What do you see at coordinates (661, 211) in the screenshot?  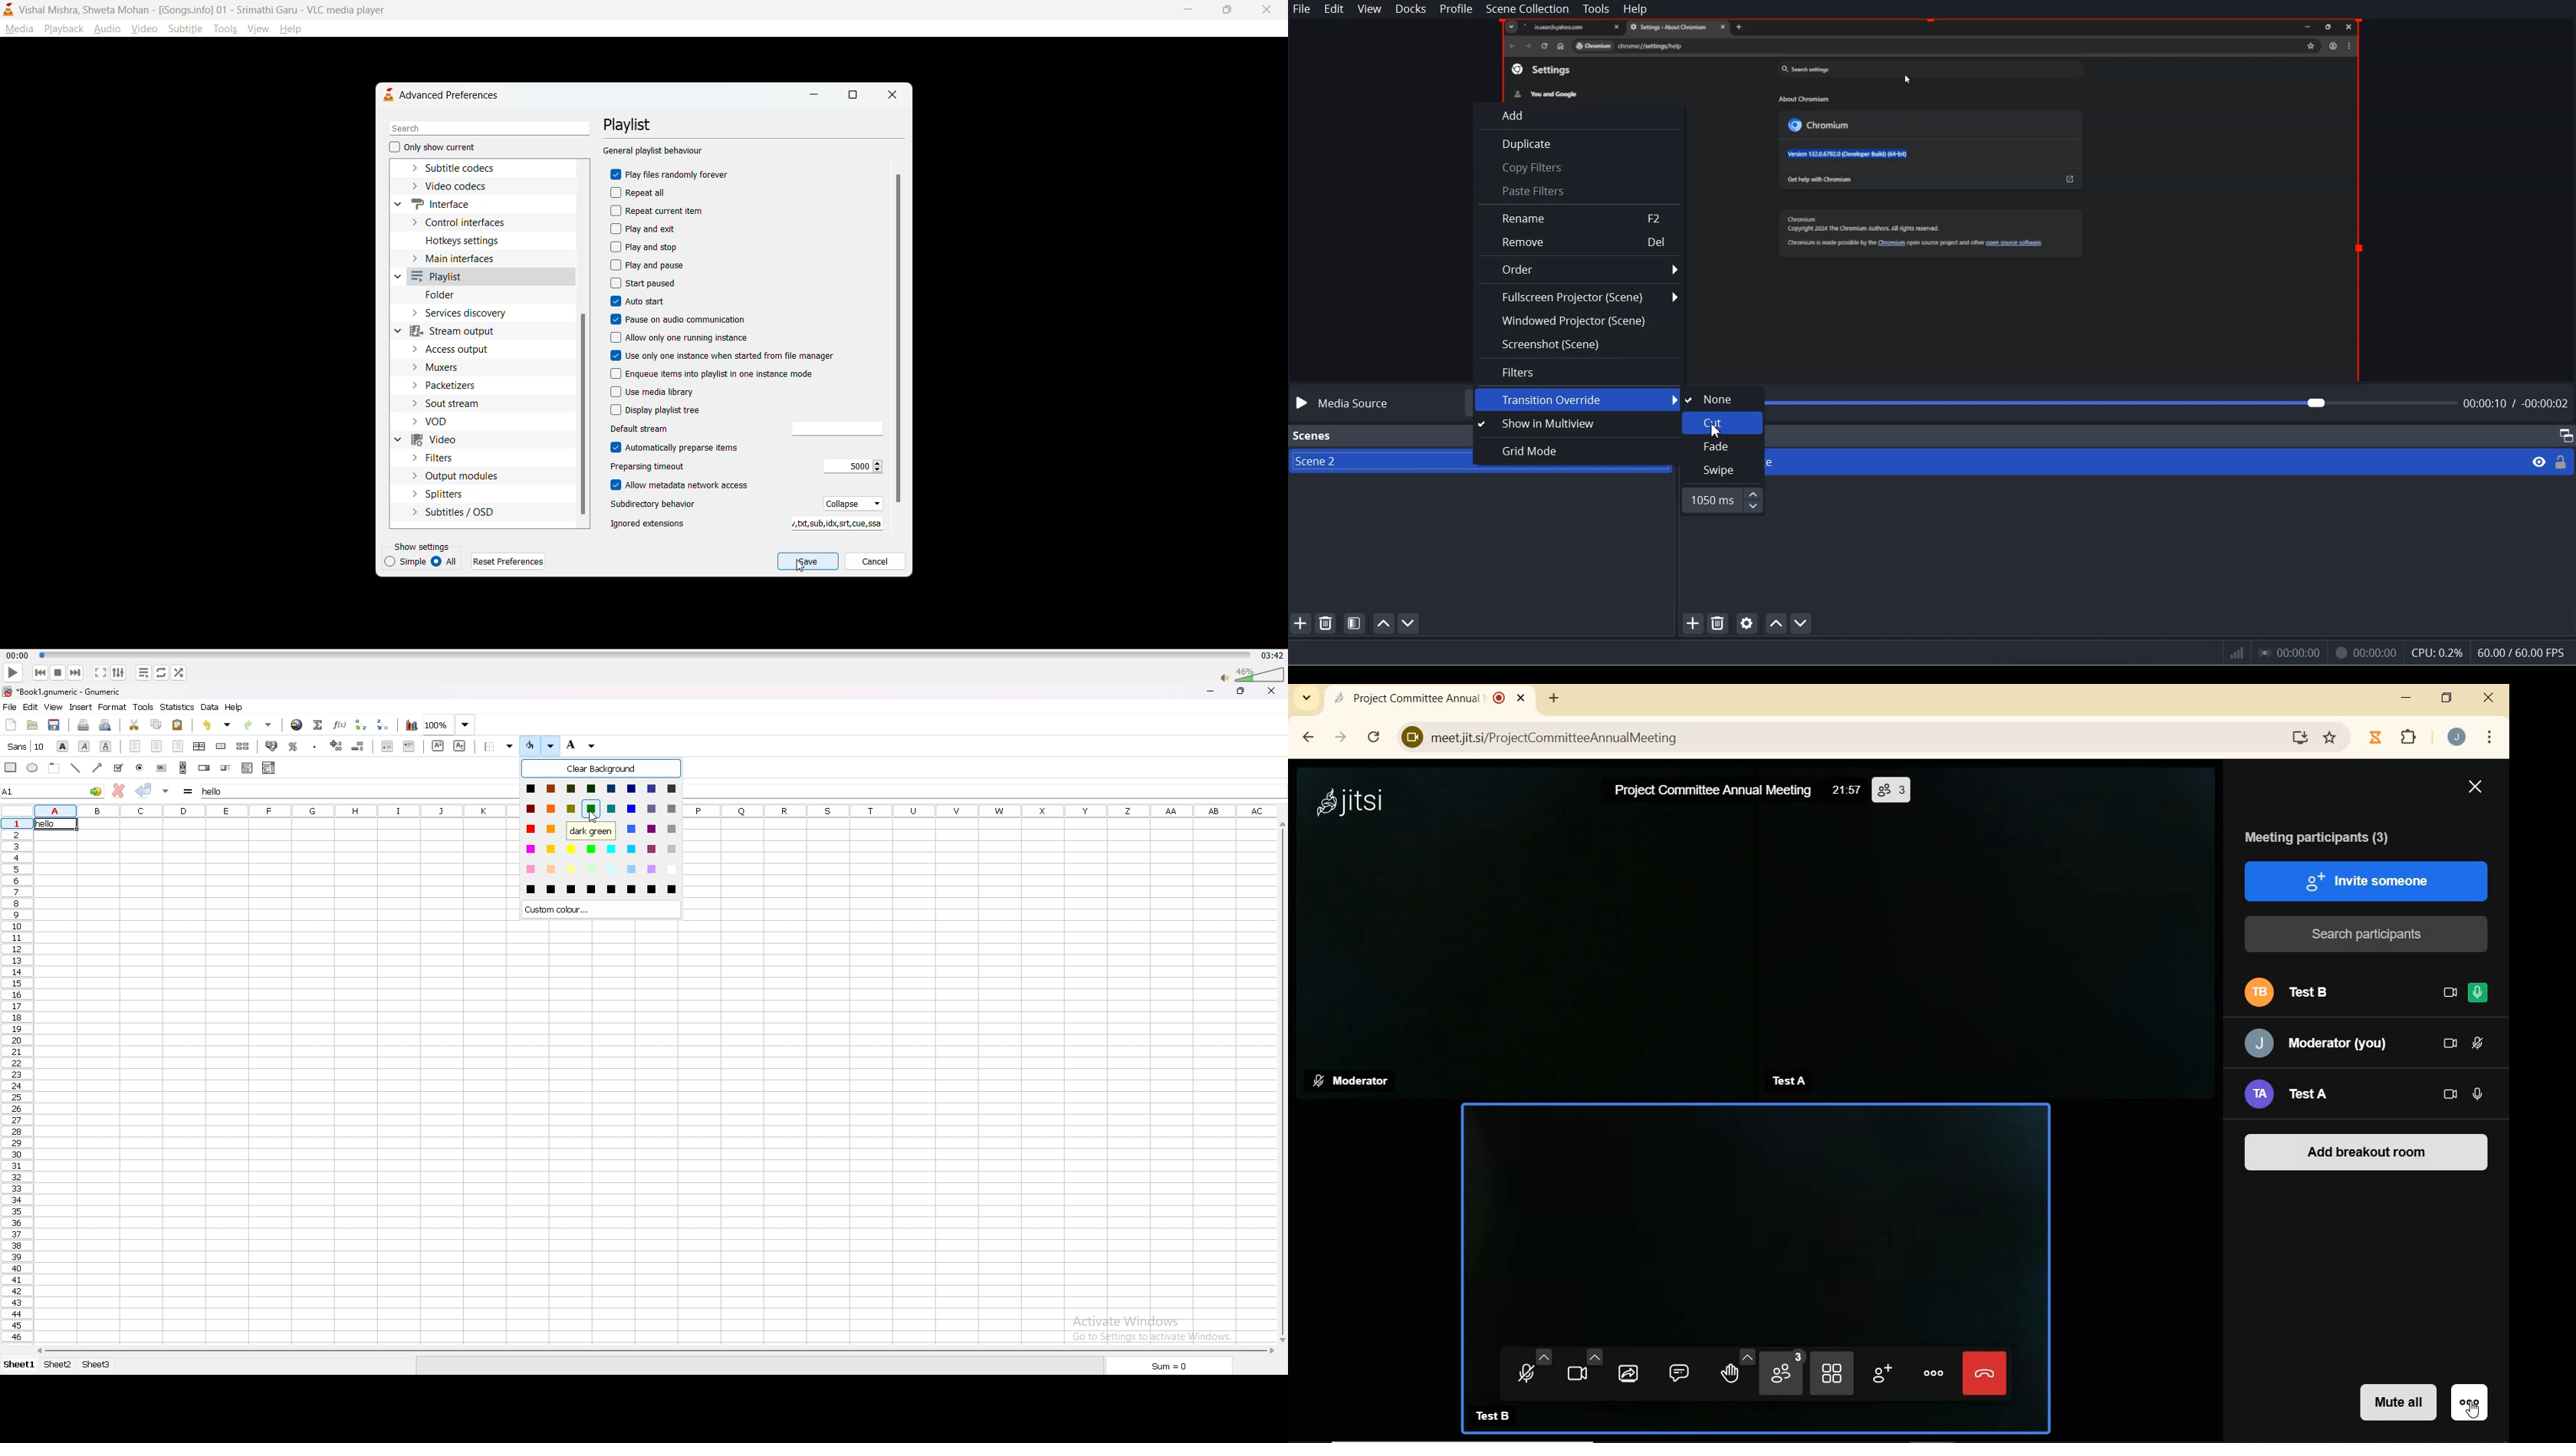 I see `repeat current time` at bounding box center [661, 211].